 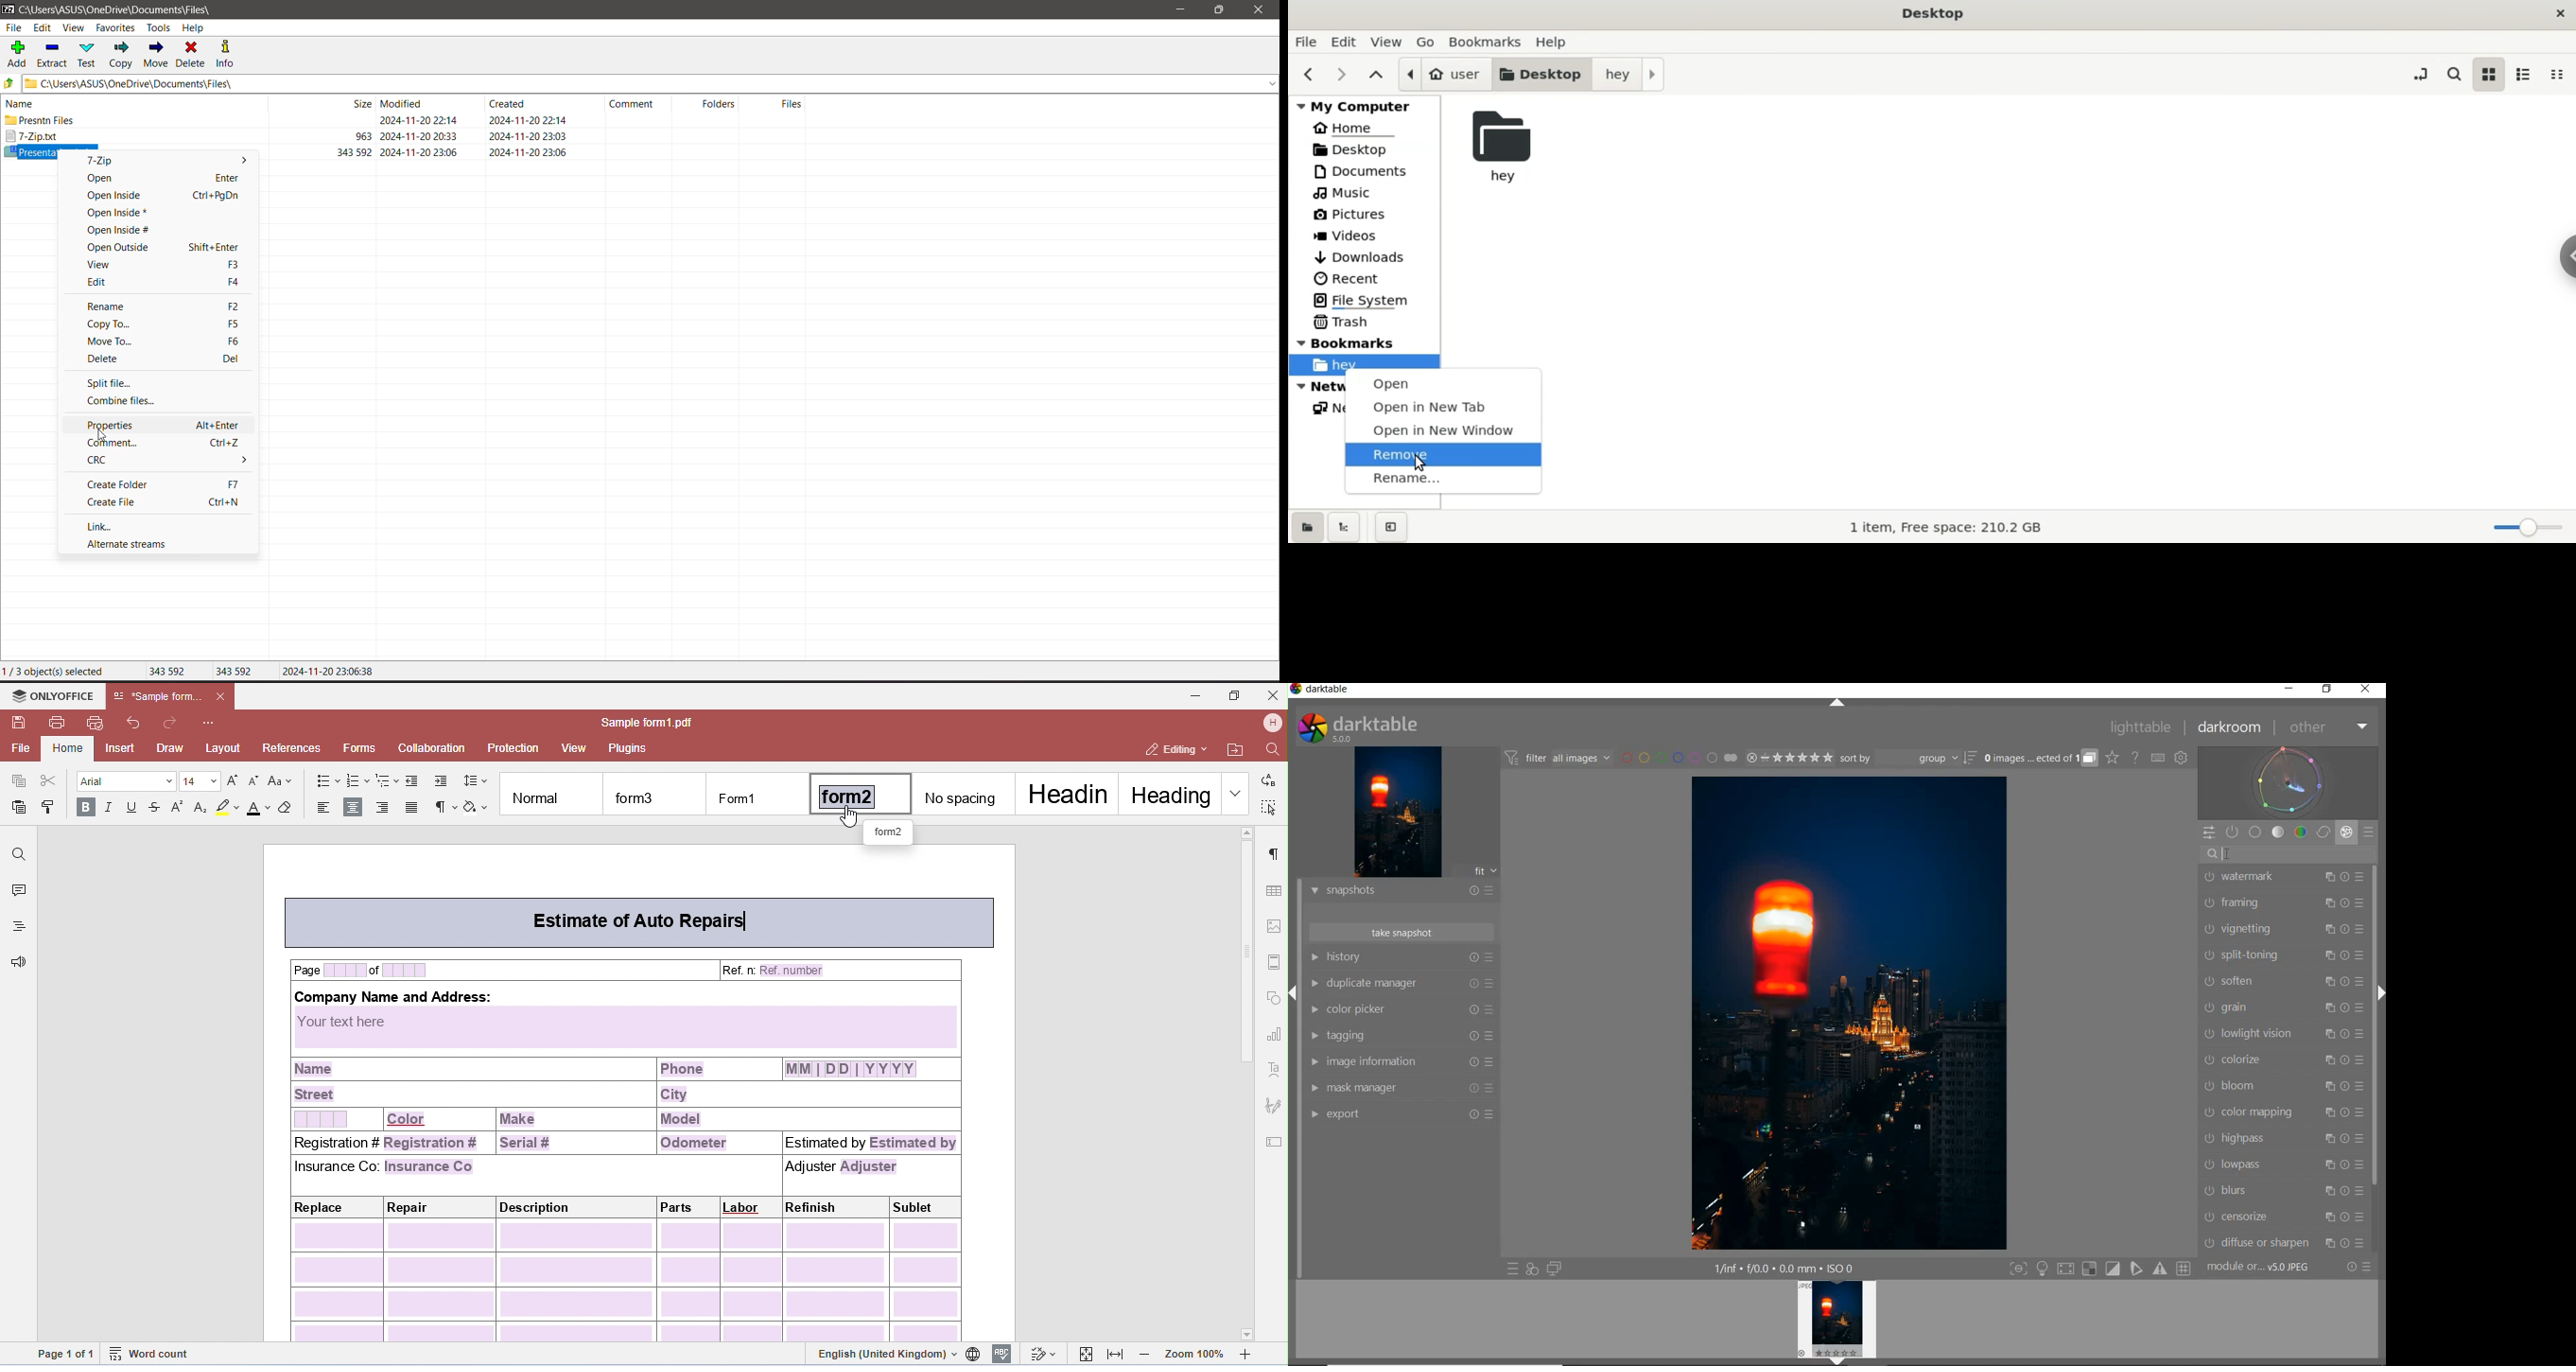 What do you see at coordinates (2363, 1216) in the screenshot?
I see `Preset and reset` at bounding box center [2363, 1216].